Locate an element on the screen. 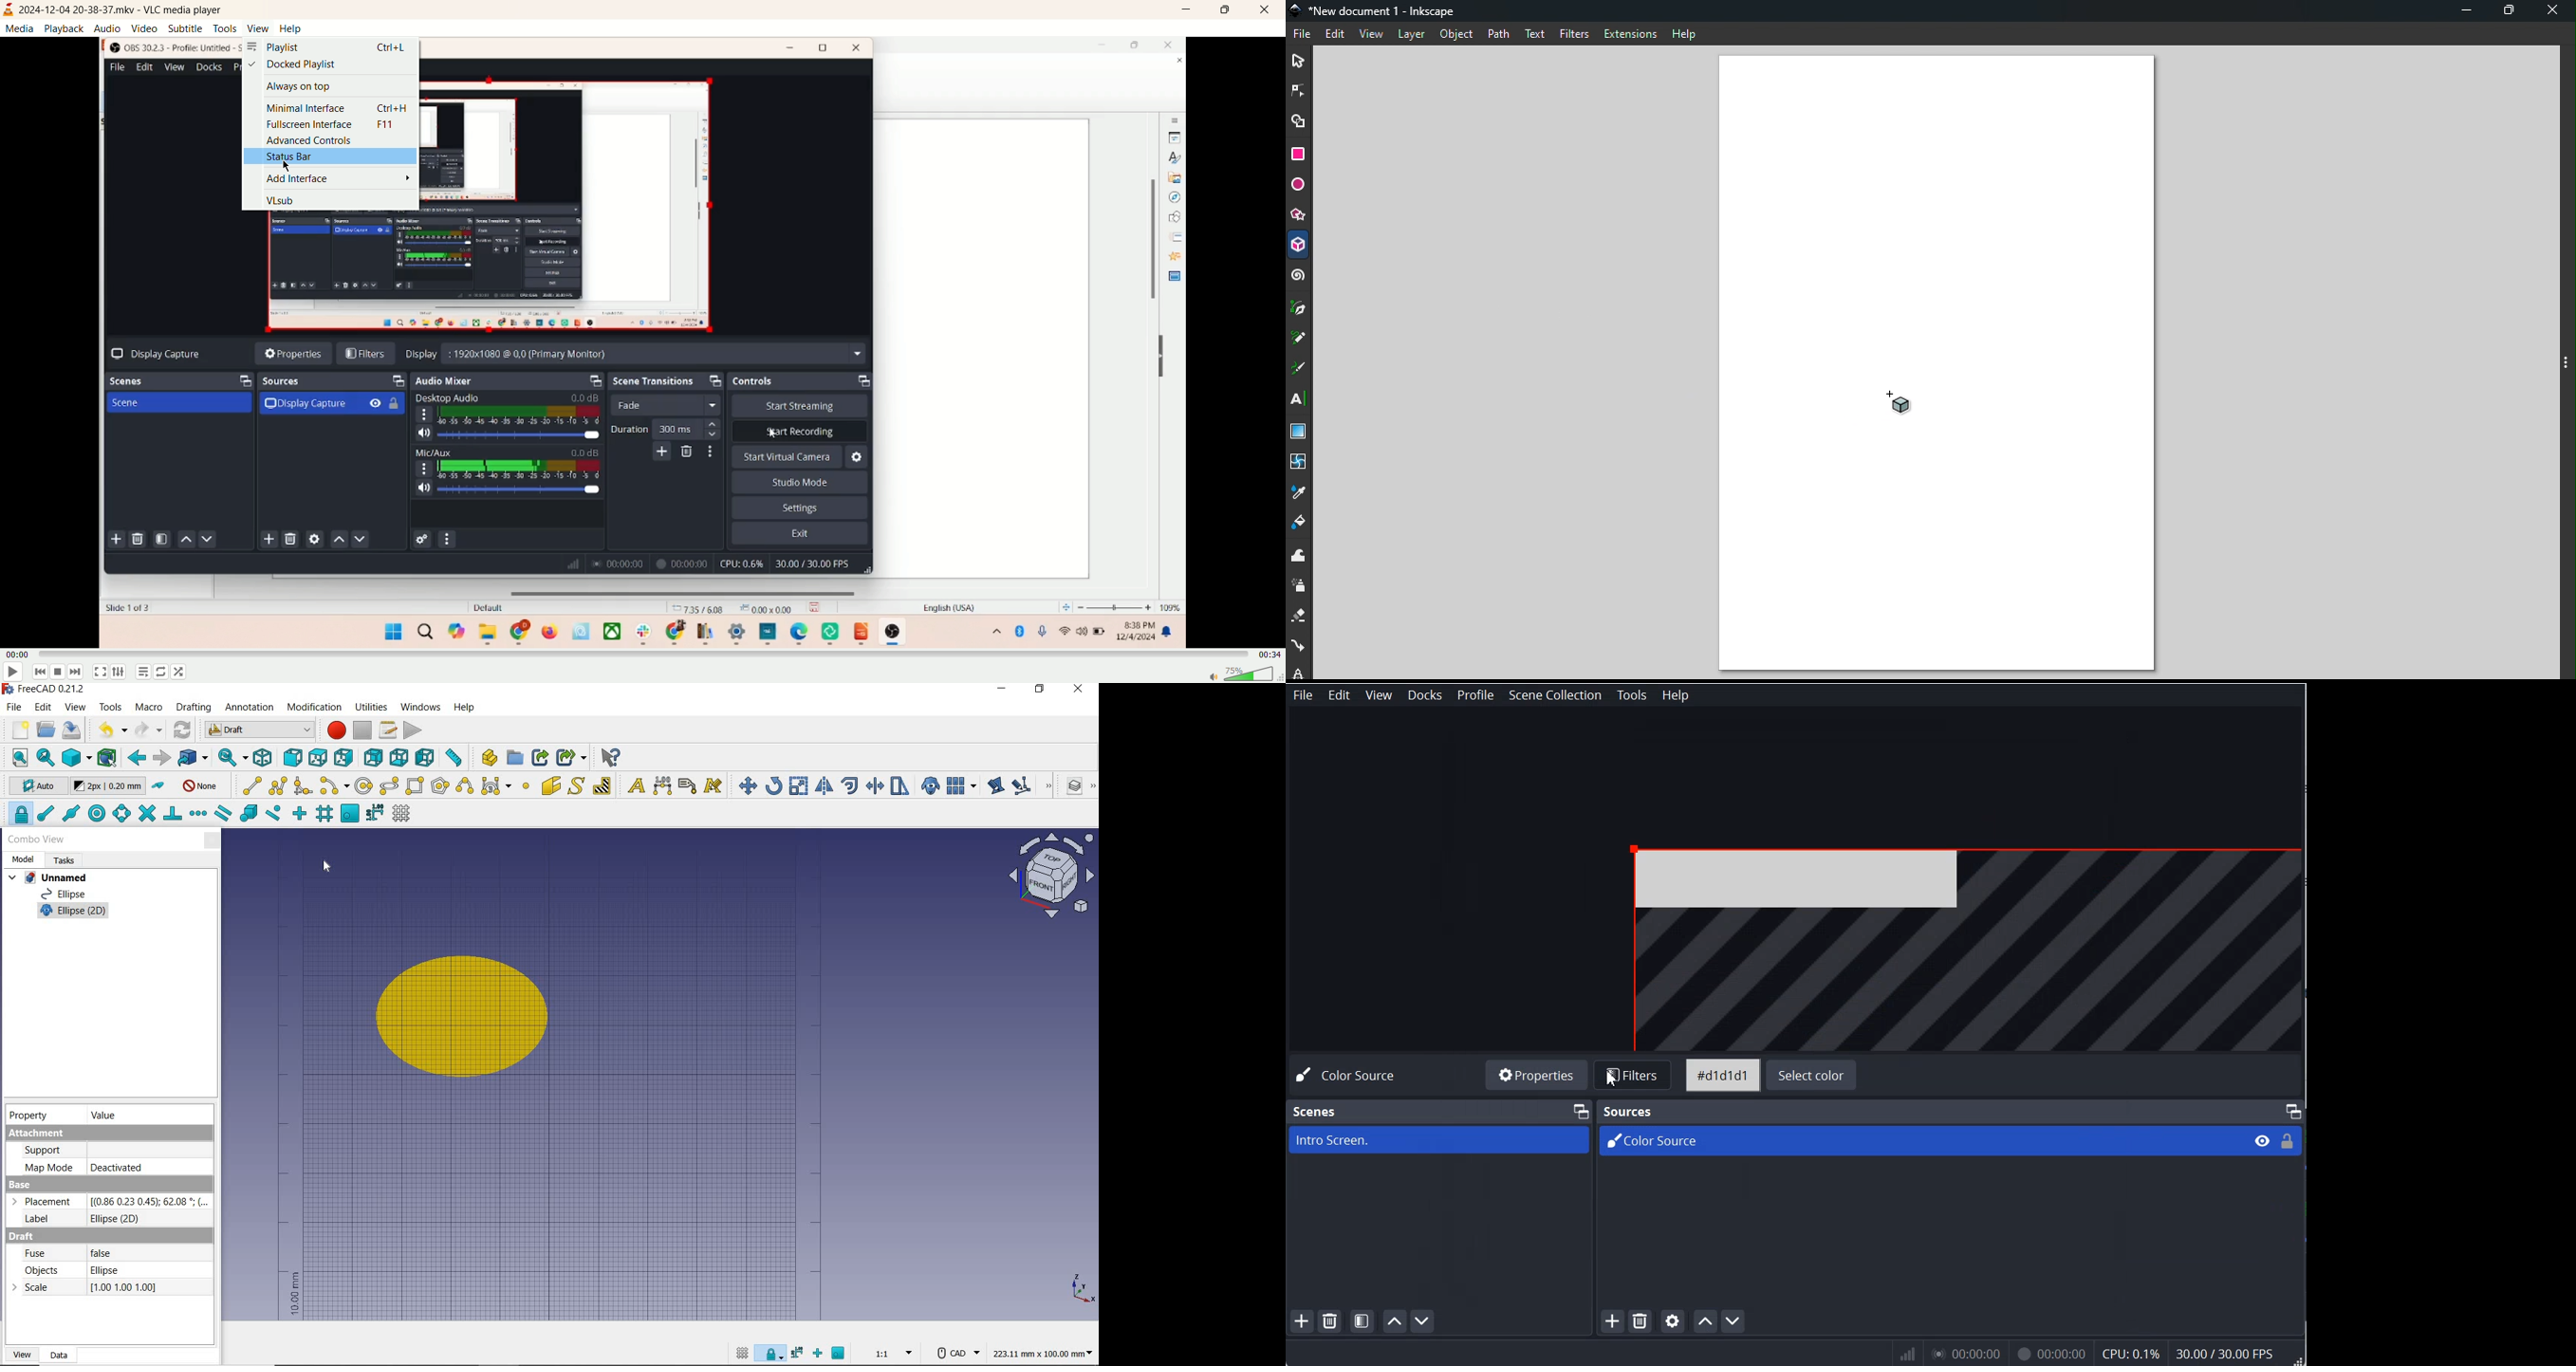  ellipse (2D) is located at coordinates (75, 911).